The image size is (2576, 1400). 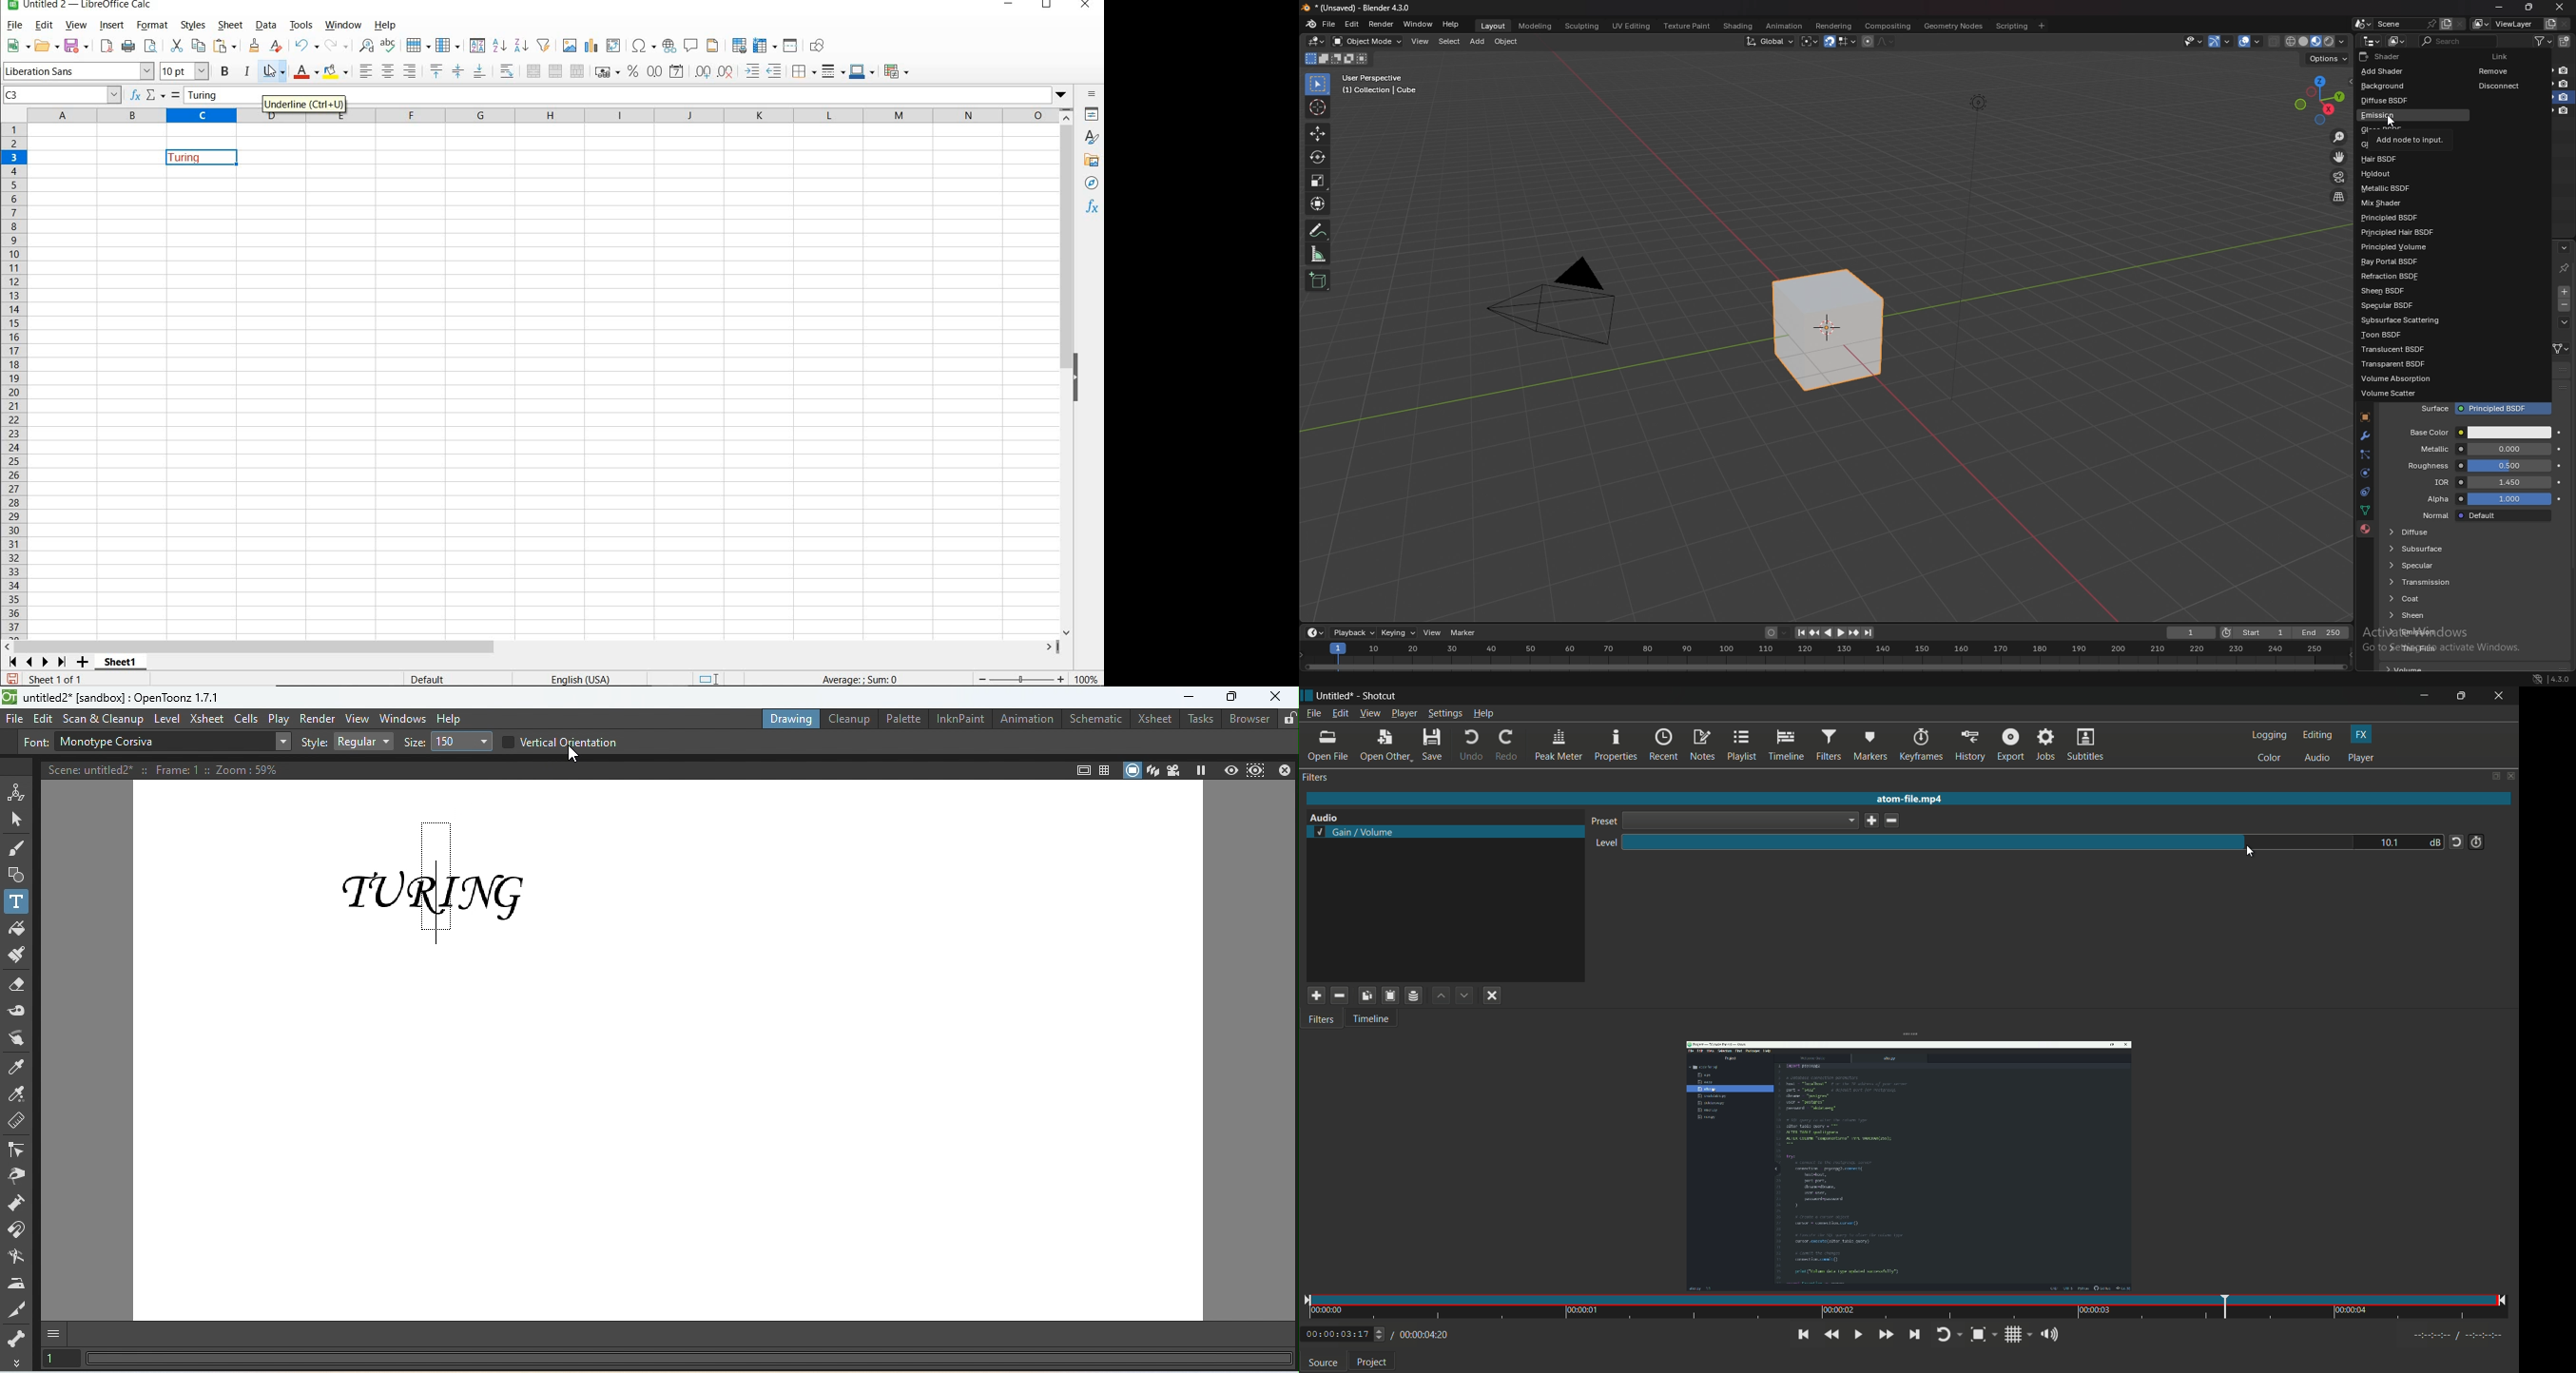 What do you see at coordinates (2462, 696) in the screenshot?
I see `maximize` at bounding box center [2462, 696].